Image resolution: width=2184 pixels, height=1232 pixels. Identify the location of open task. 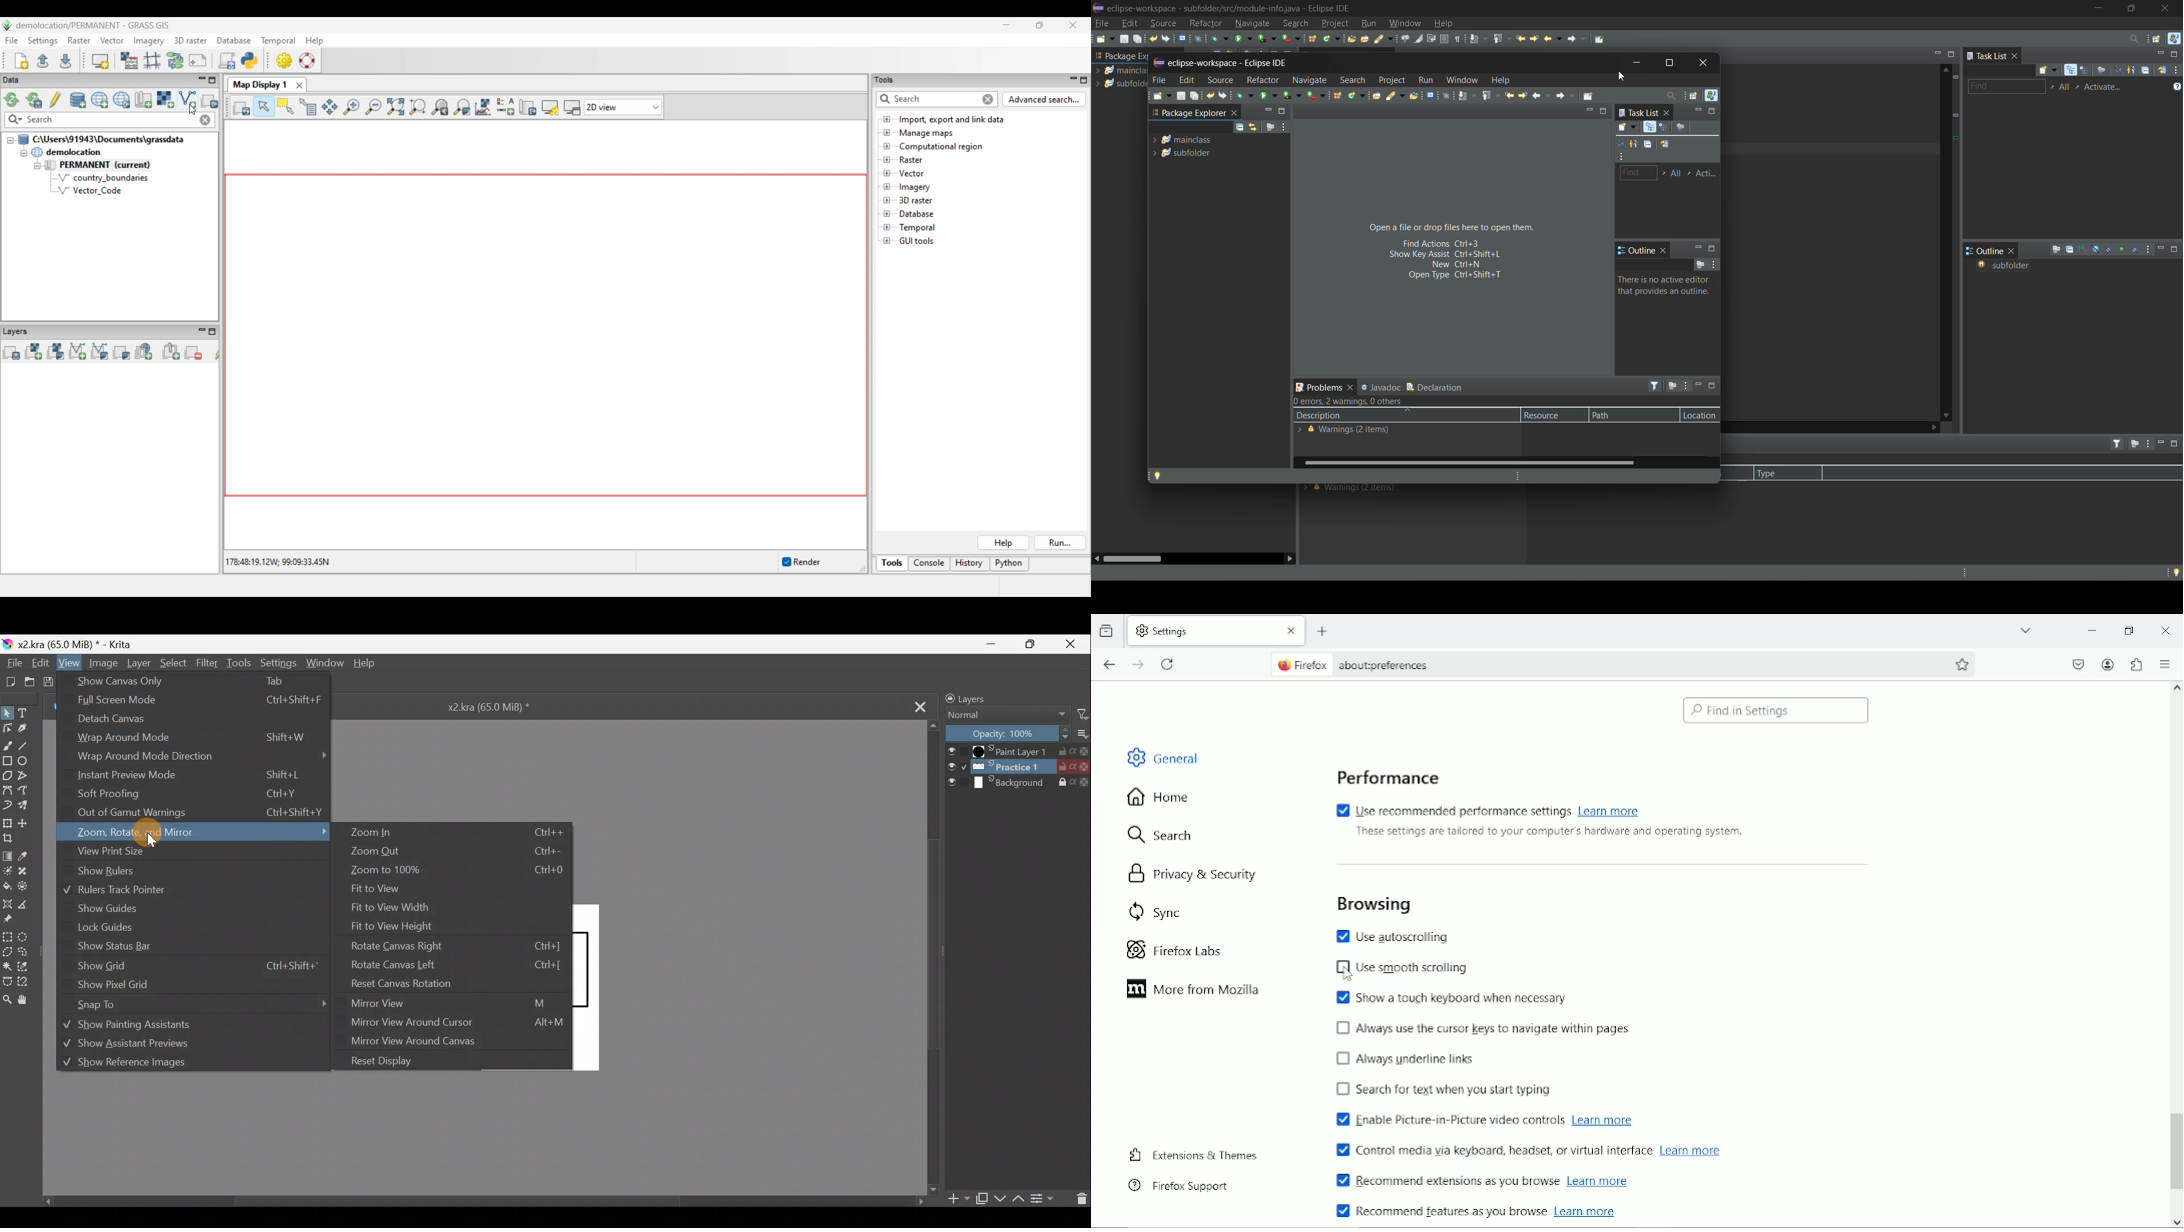
(1378, 95).